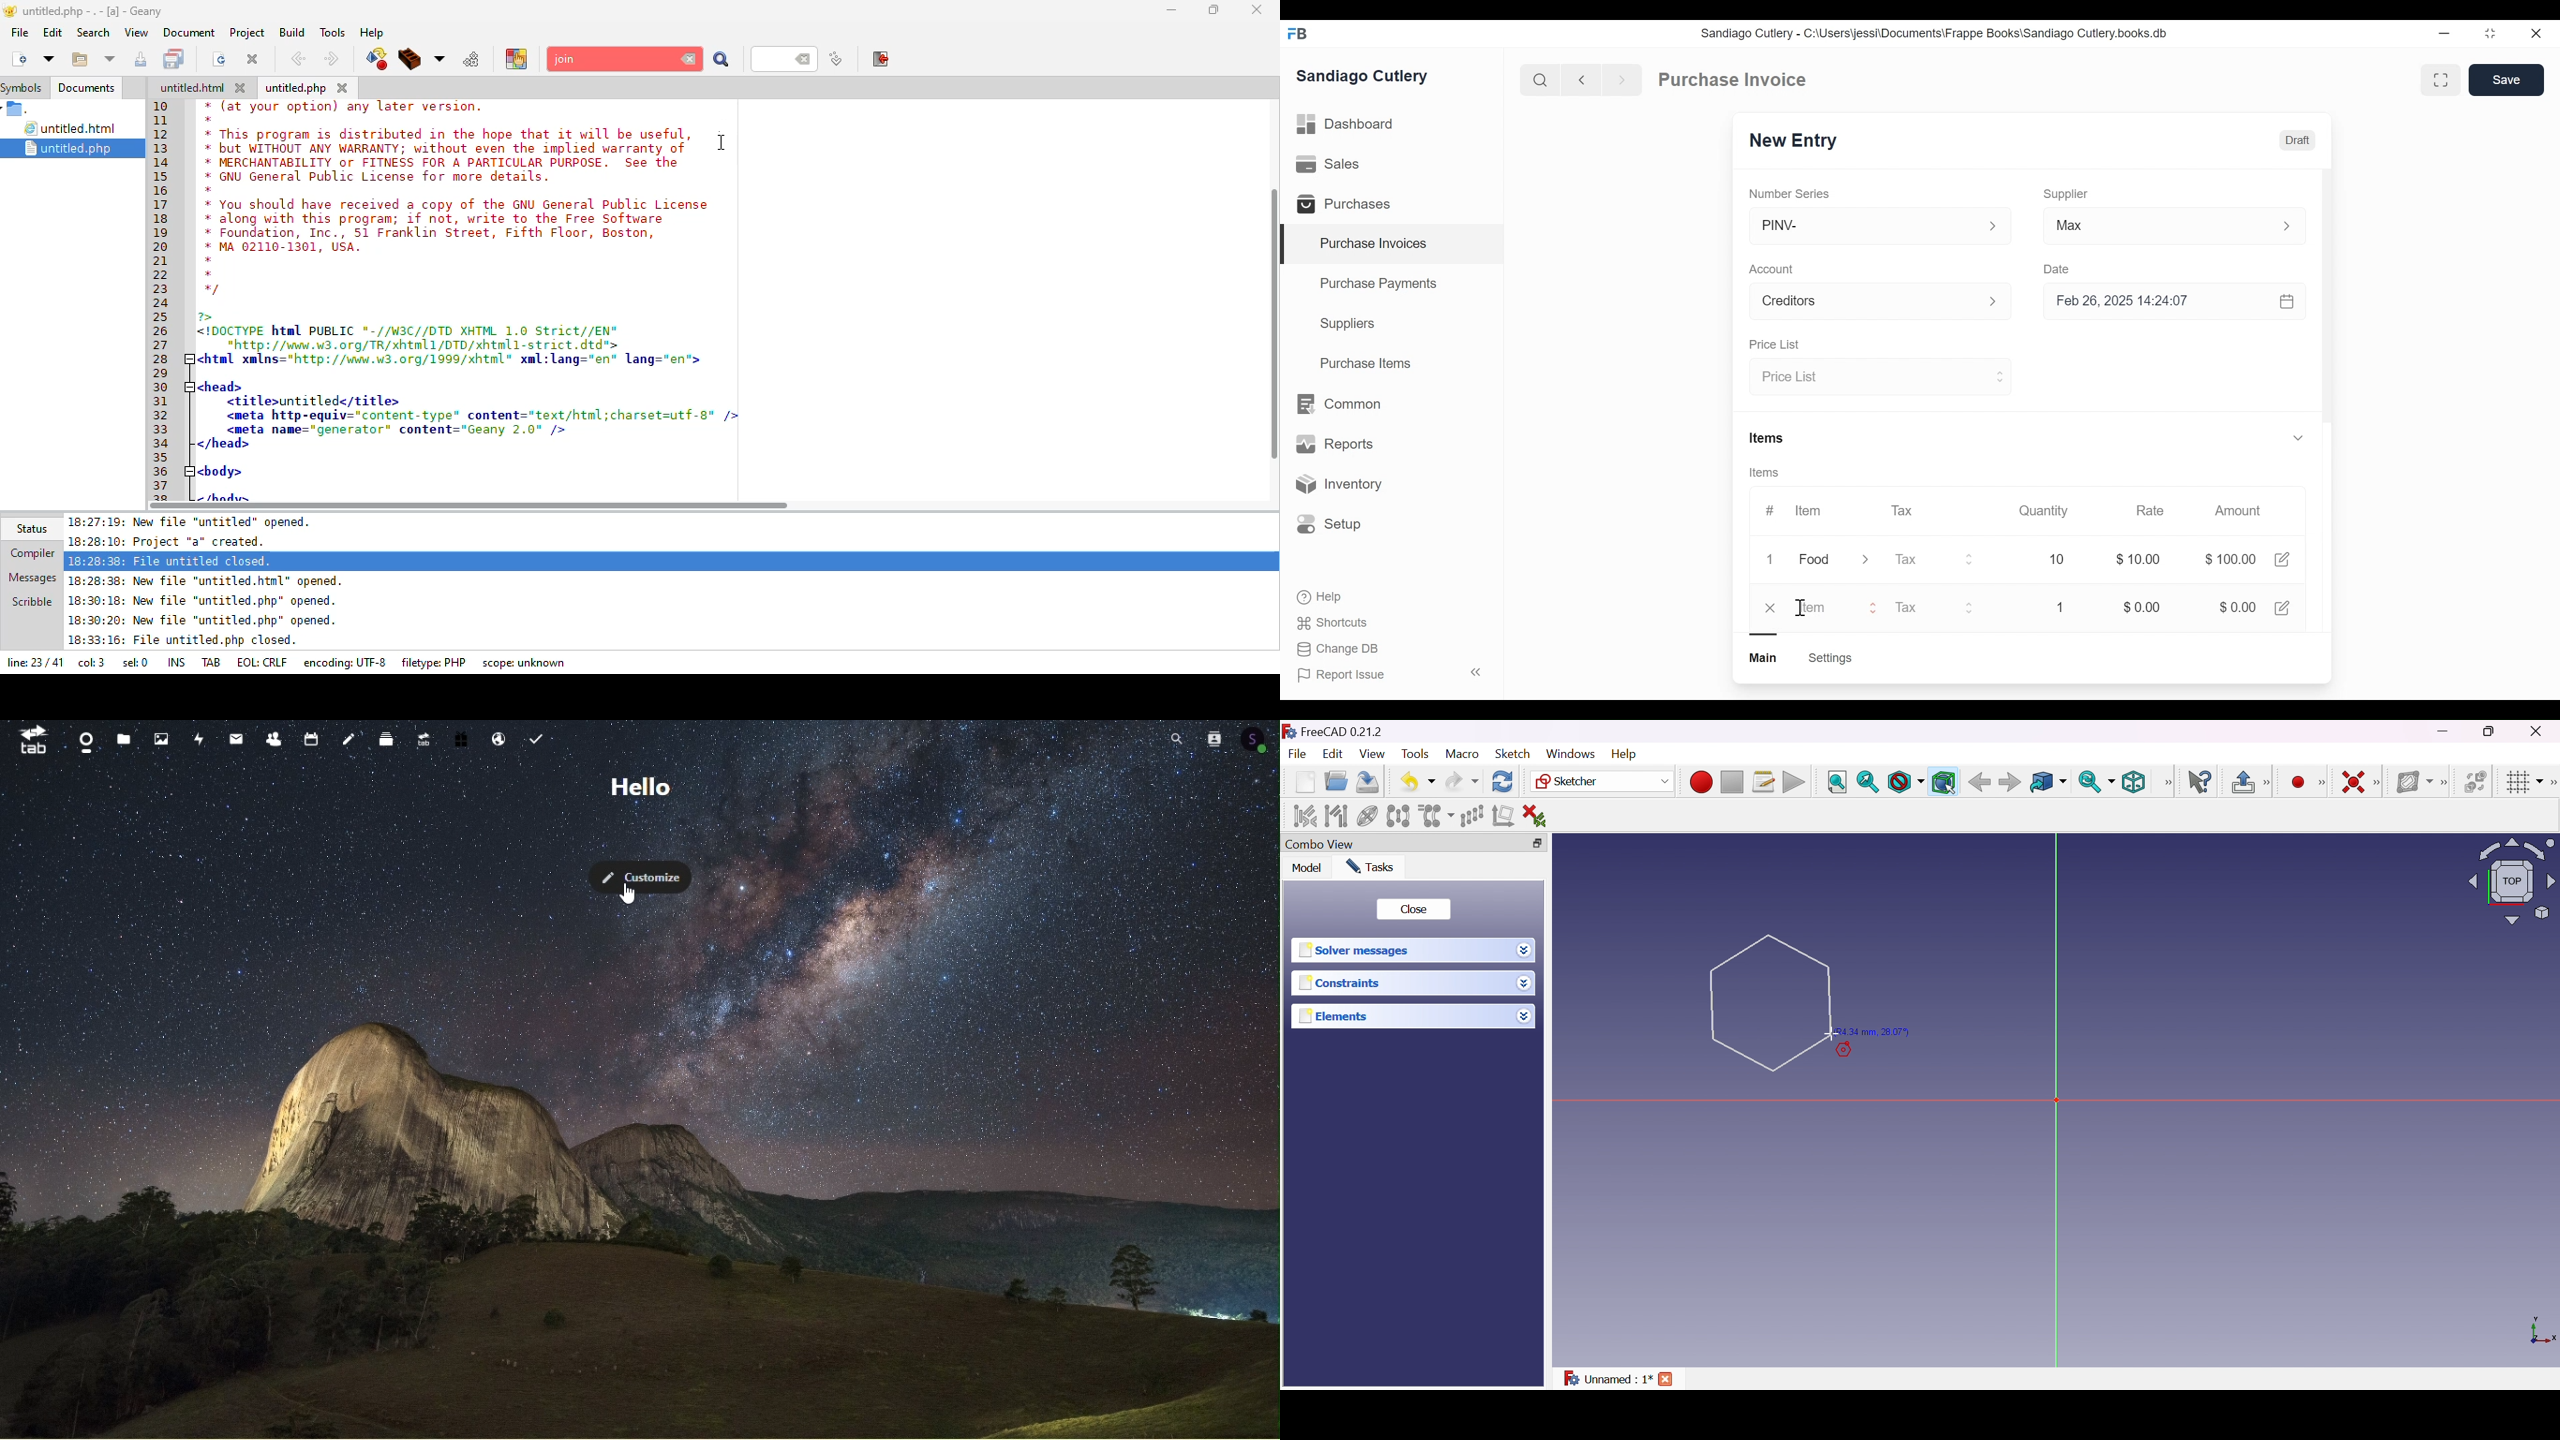  What do you see at coordinates (1349, 206) in the screenshot?
I see `Purchases` at bounding box center [1349, 206].